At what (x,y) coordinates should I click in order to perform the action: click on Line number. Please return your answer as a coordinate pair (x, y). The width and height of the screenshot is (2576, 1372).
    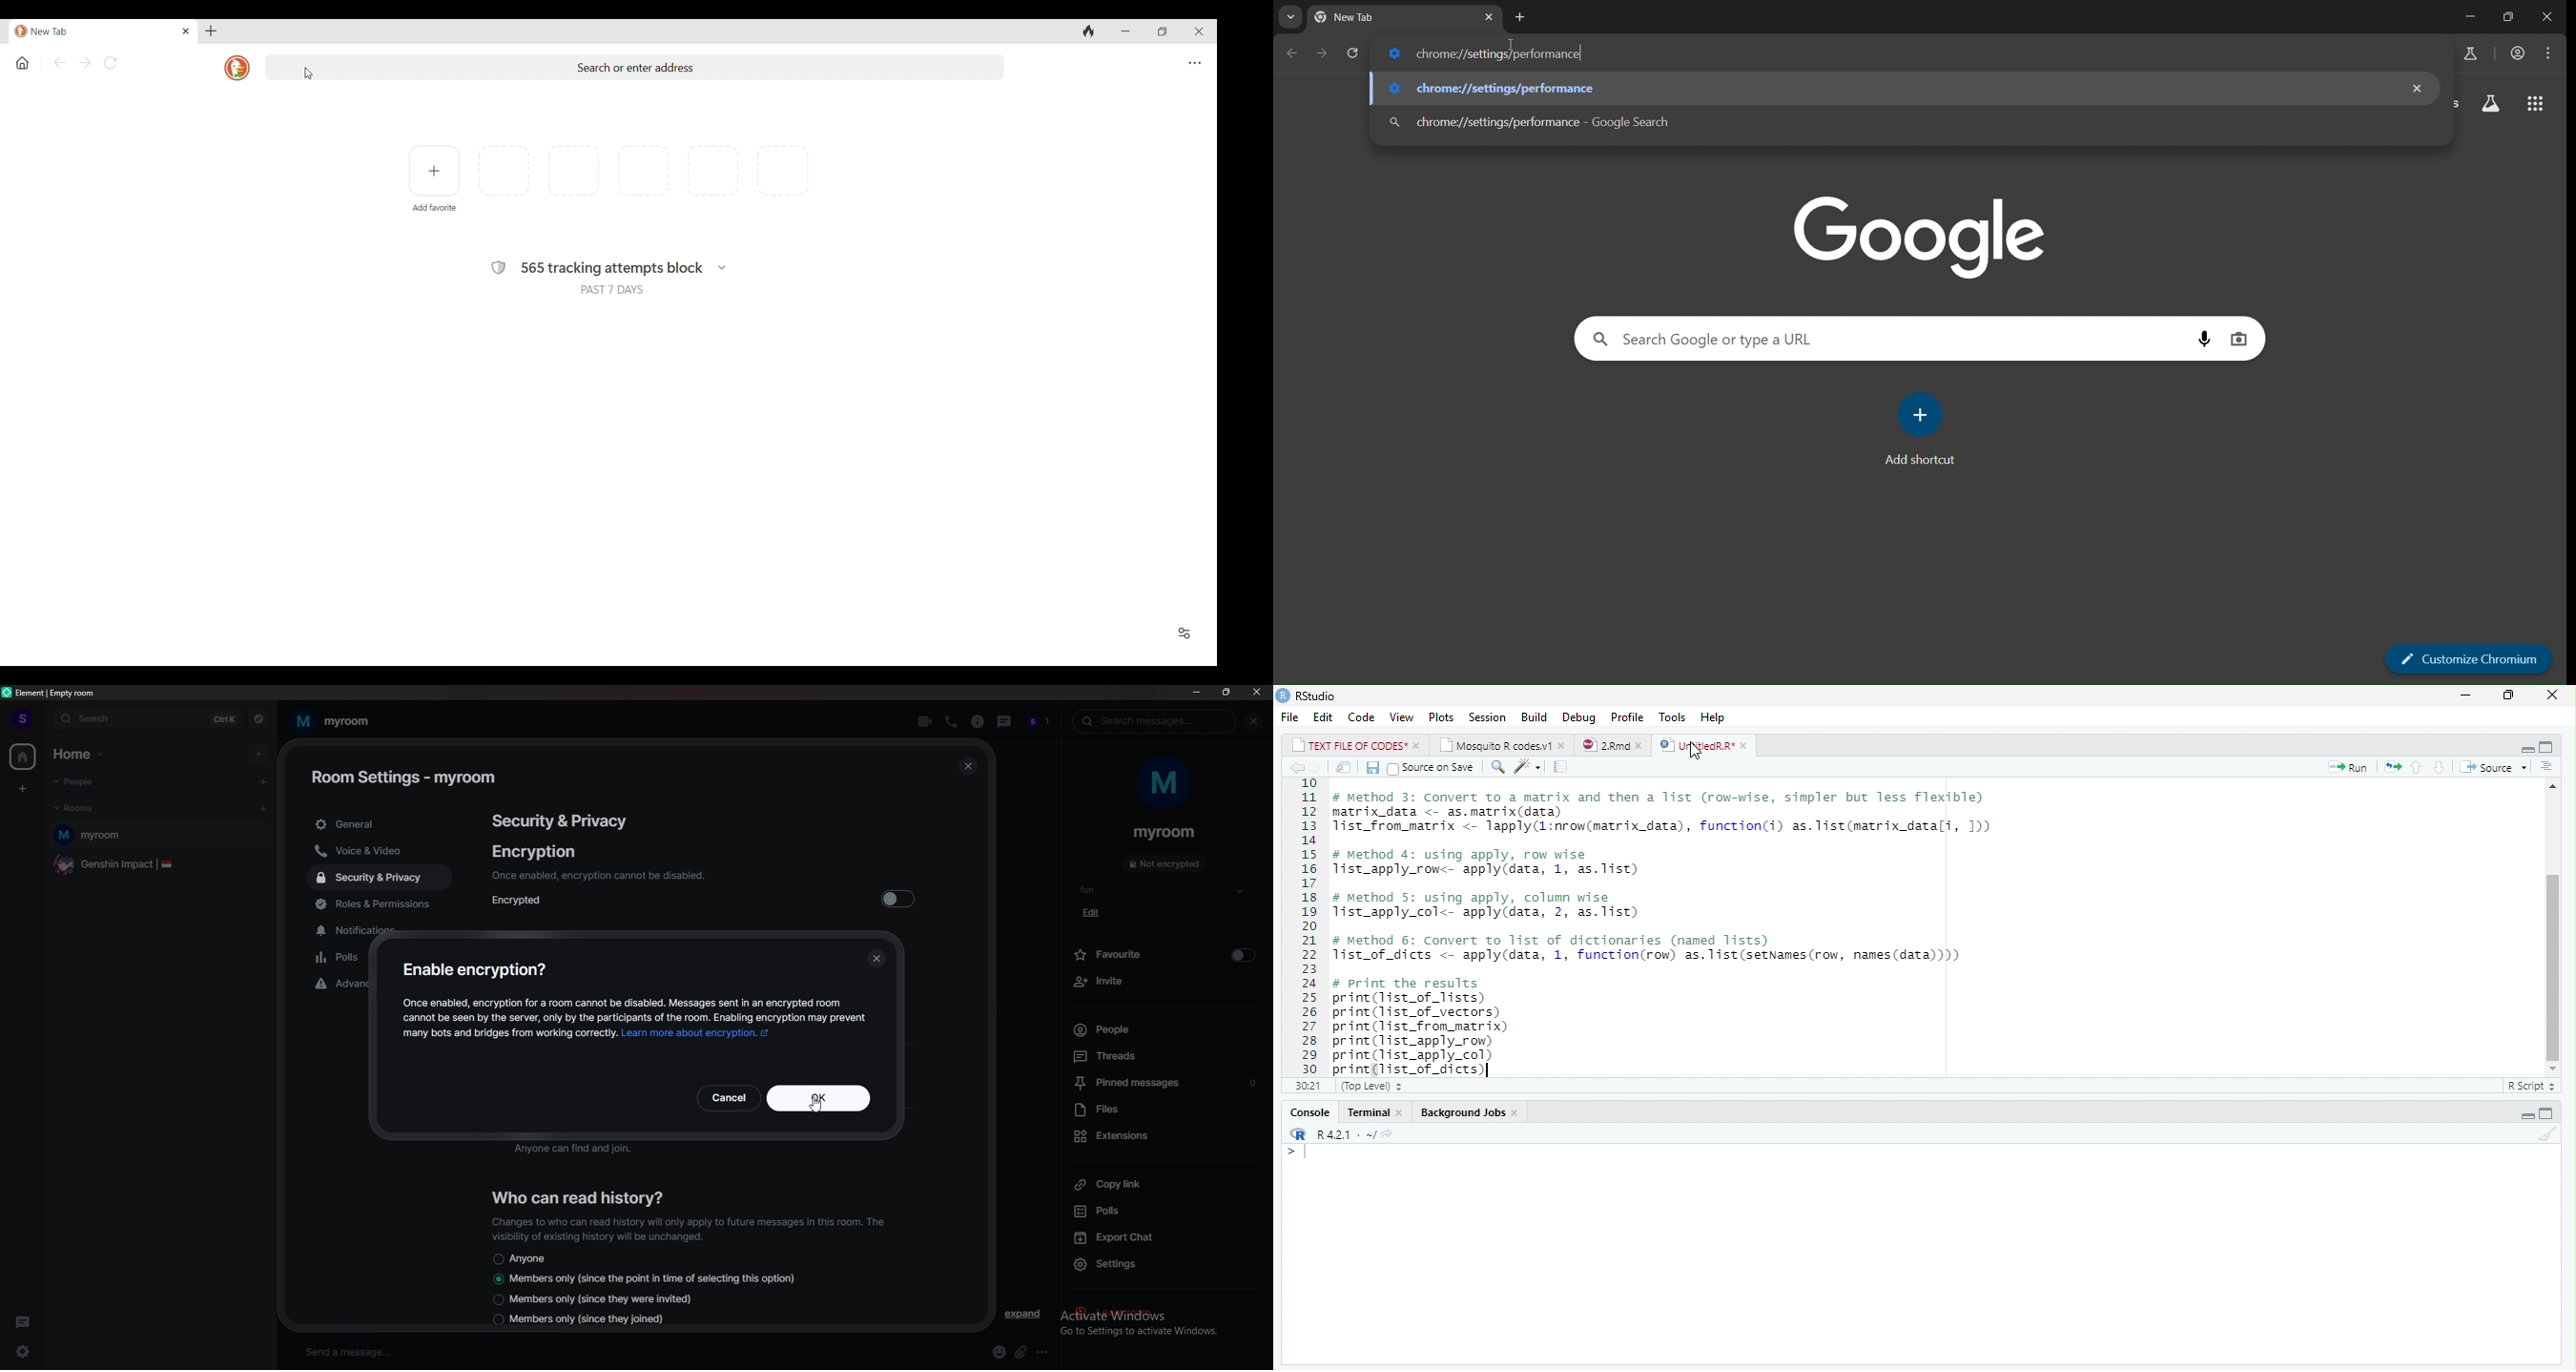
    Looking at the image, I should click on (1307, 927).